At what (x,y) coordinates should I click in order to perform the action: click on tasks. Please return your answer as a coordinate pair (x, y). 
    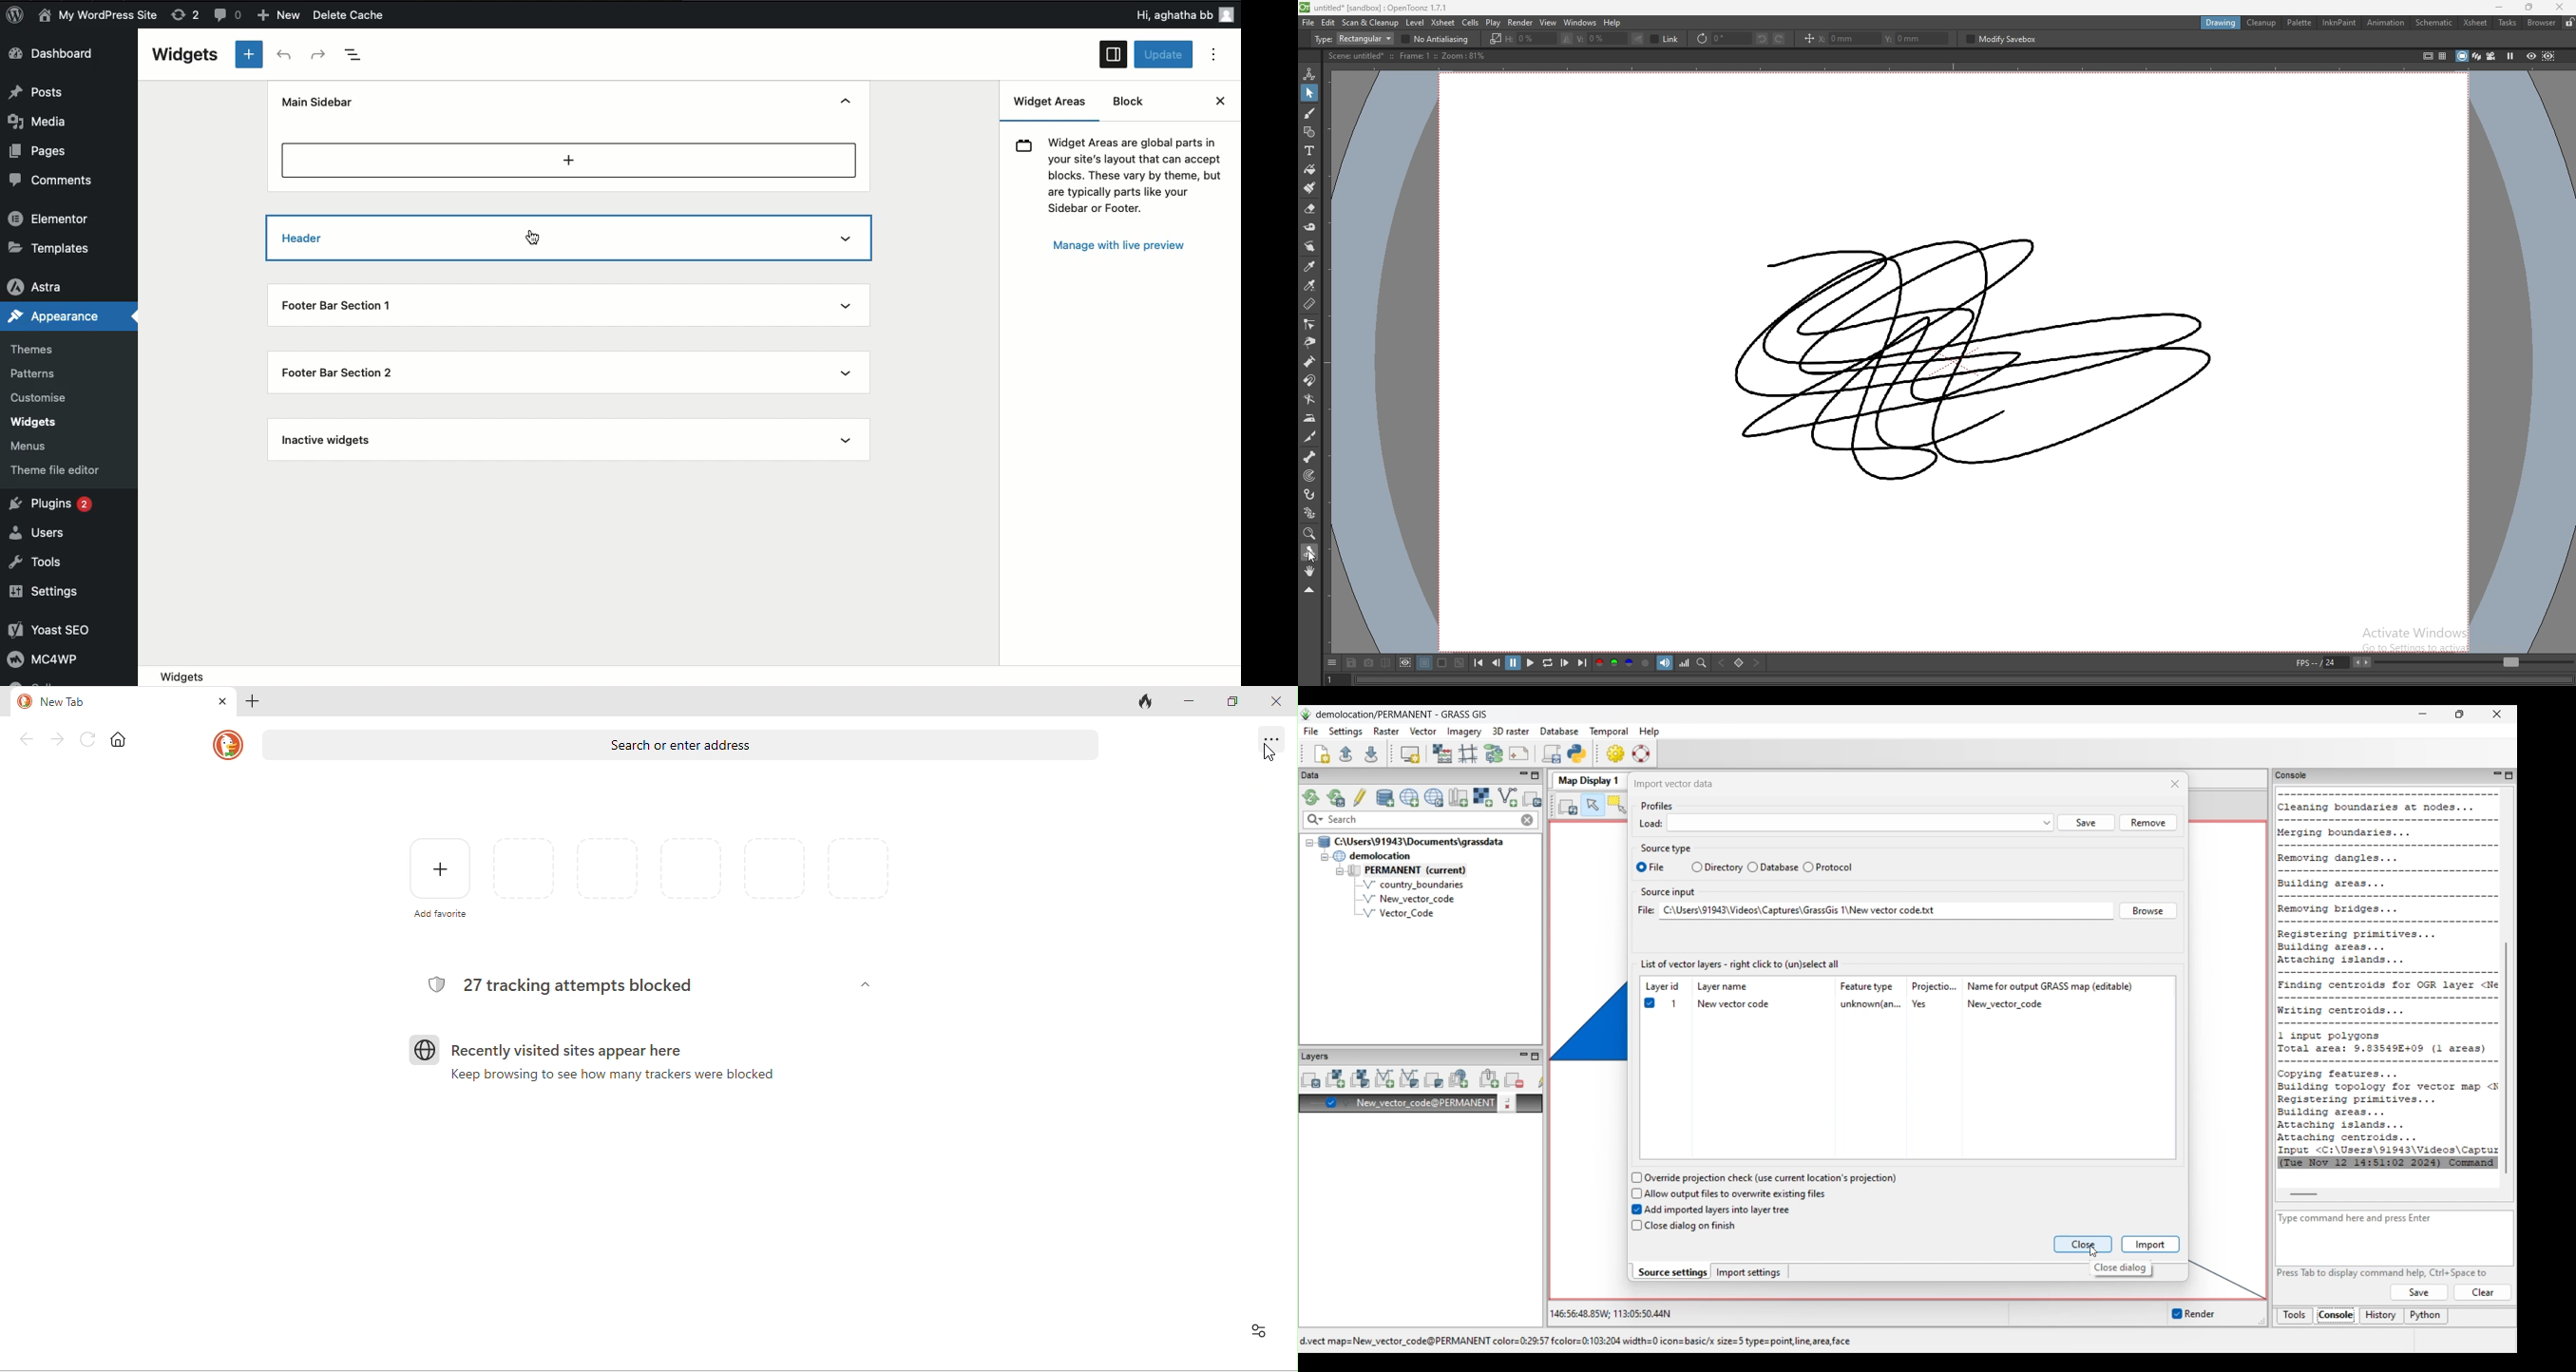
    Looking at the image, I should click on (2508, 23).